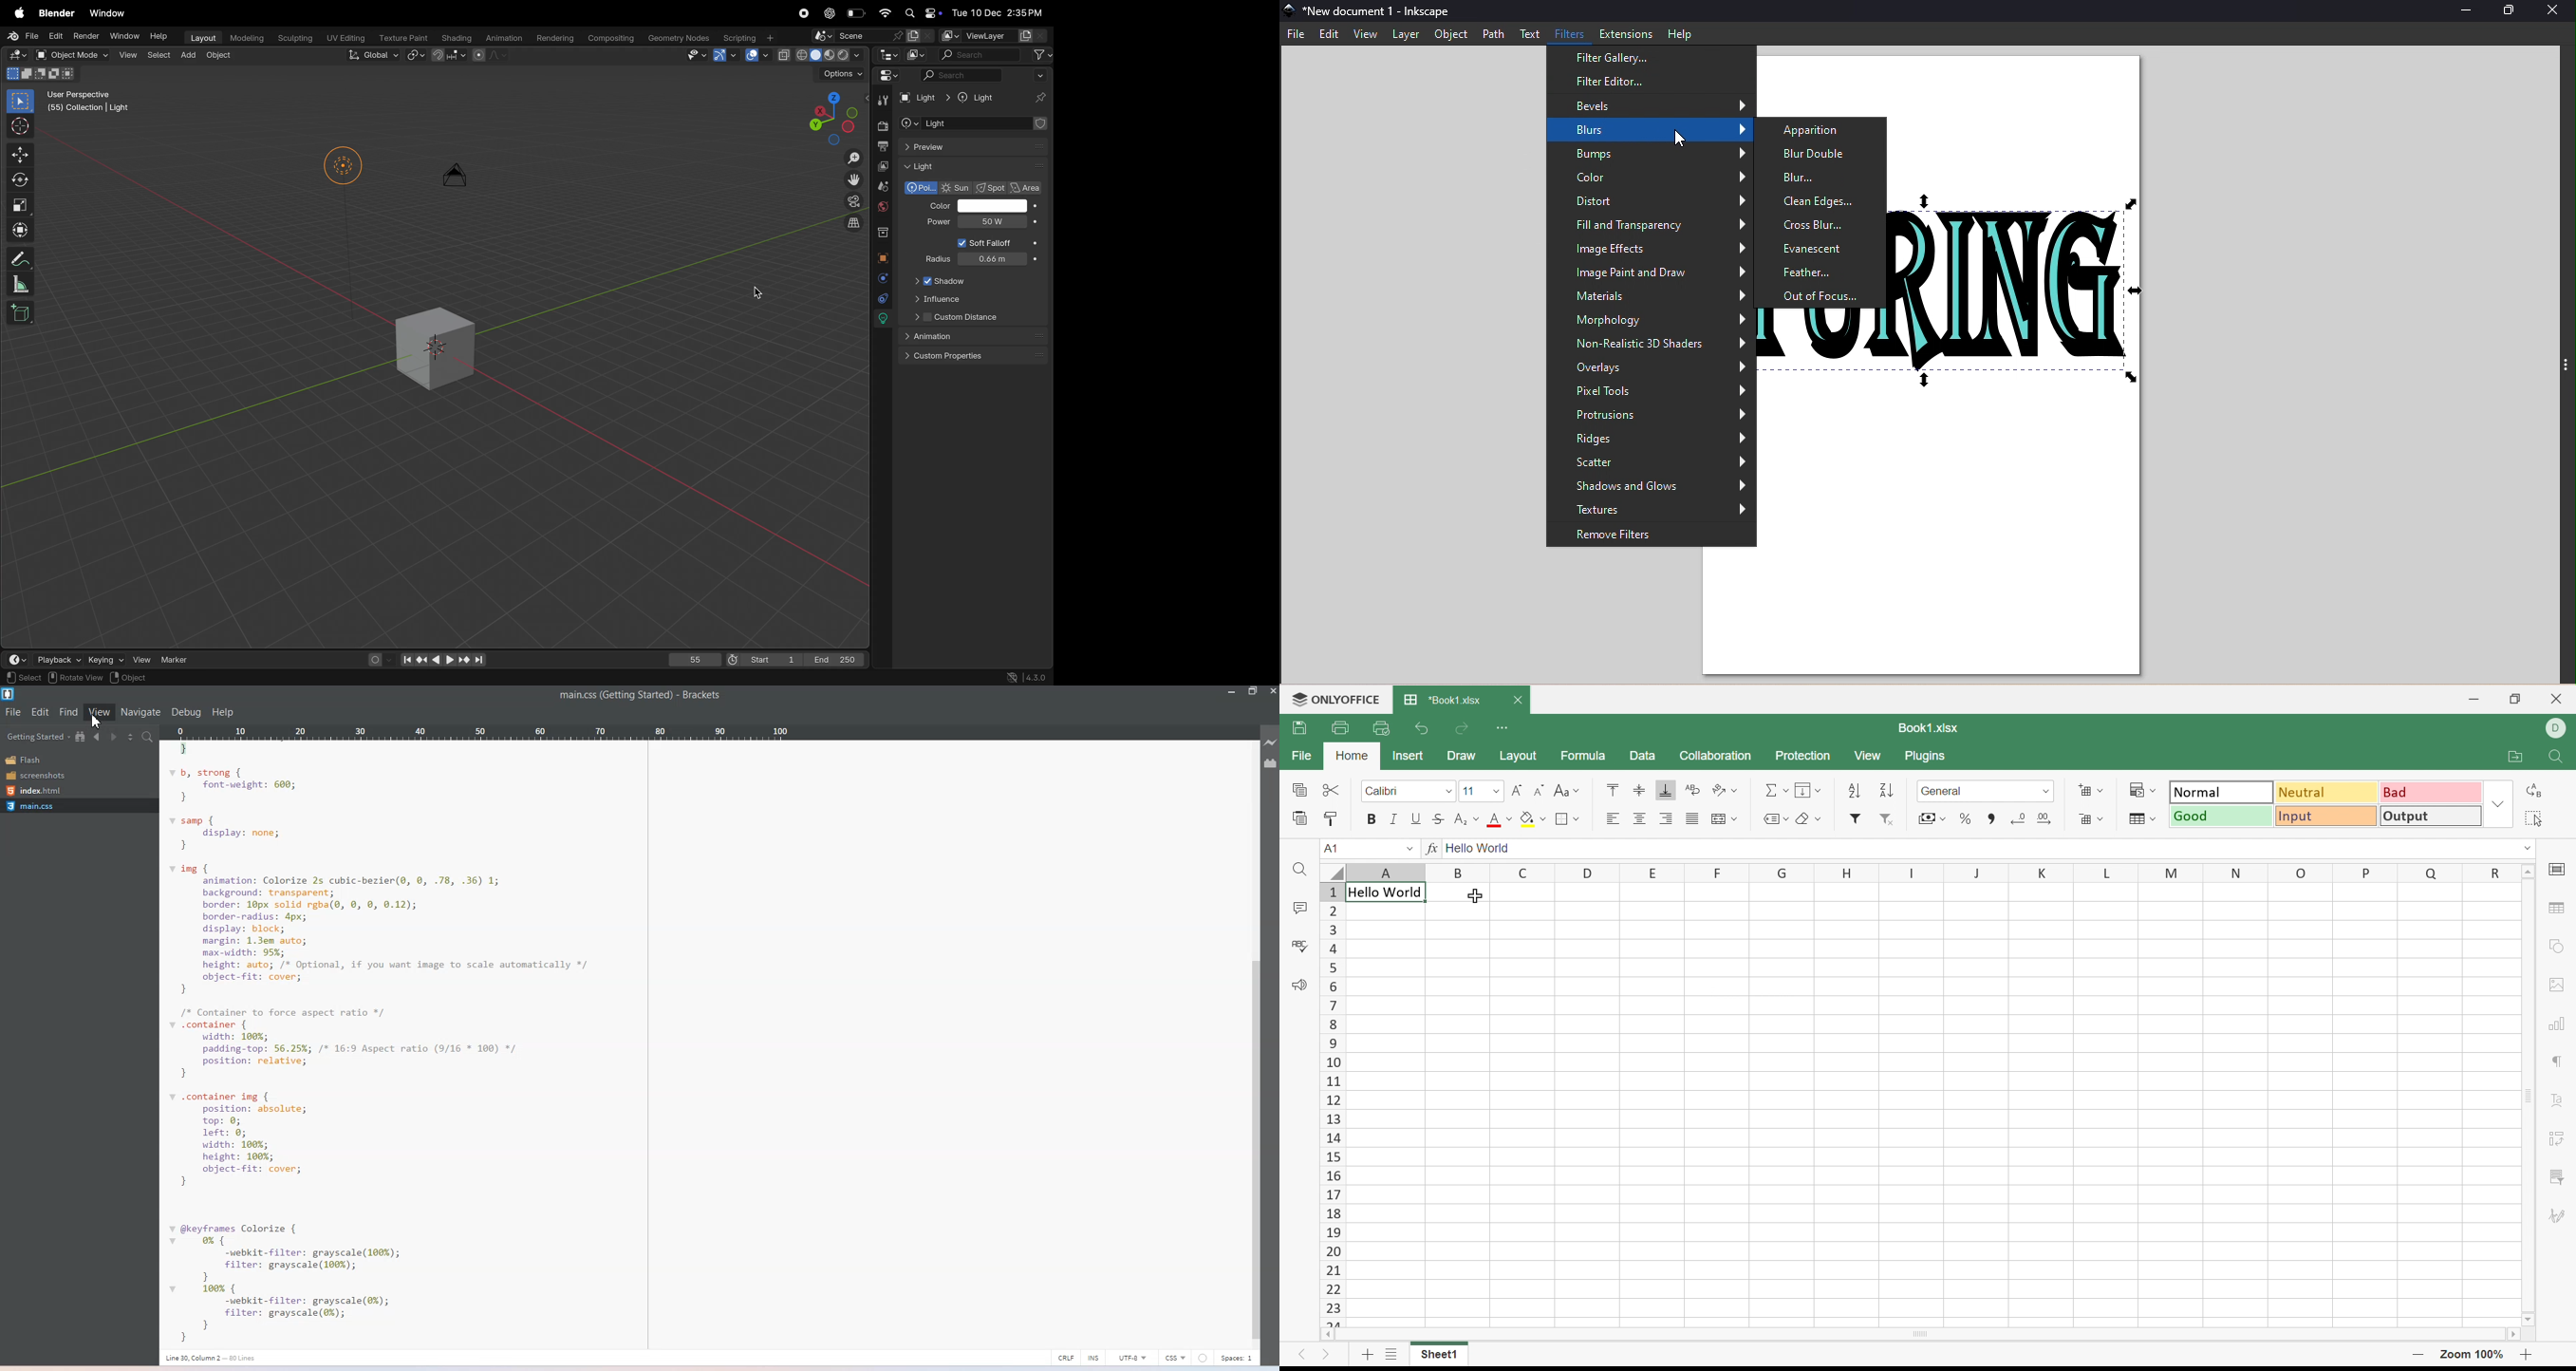 Image resolution: width=2576 pixels, height=1372 pixels. Describe the element at coordinates (21, 36) in the screenshot. I see `File` at that location.